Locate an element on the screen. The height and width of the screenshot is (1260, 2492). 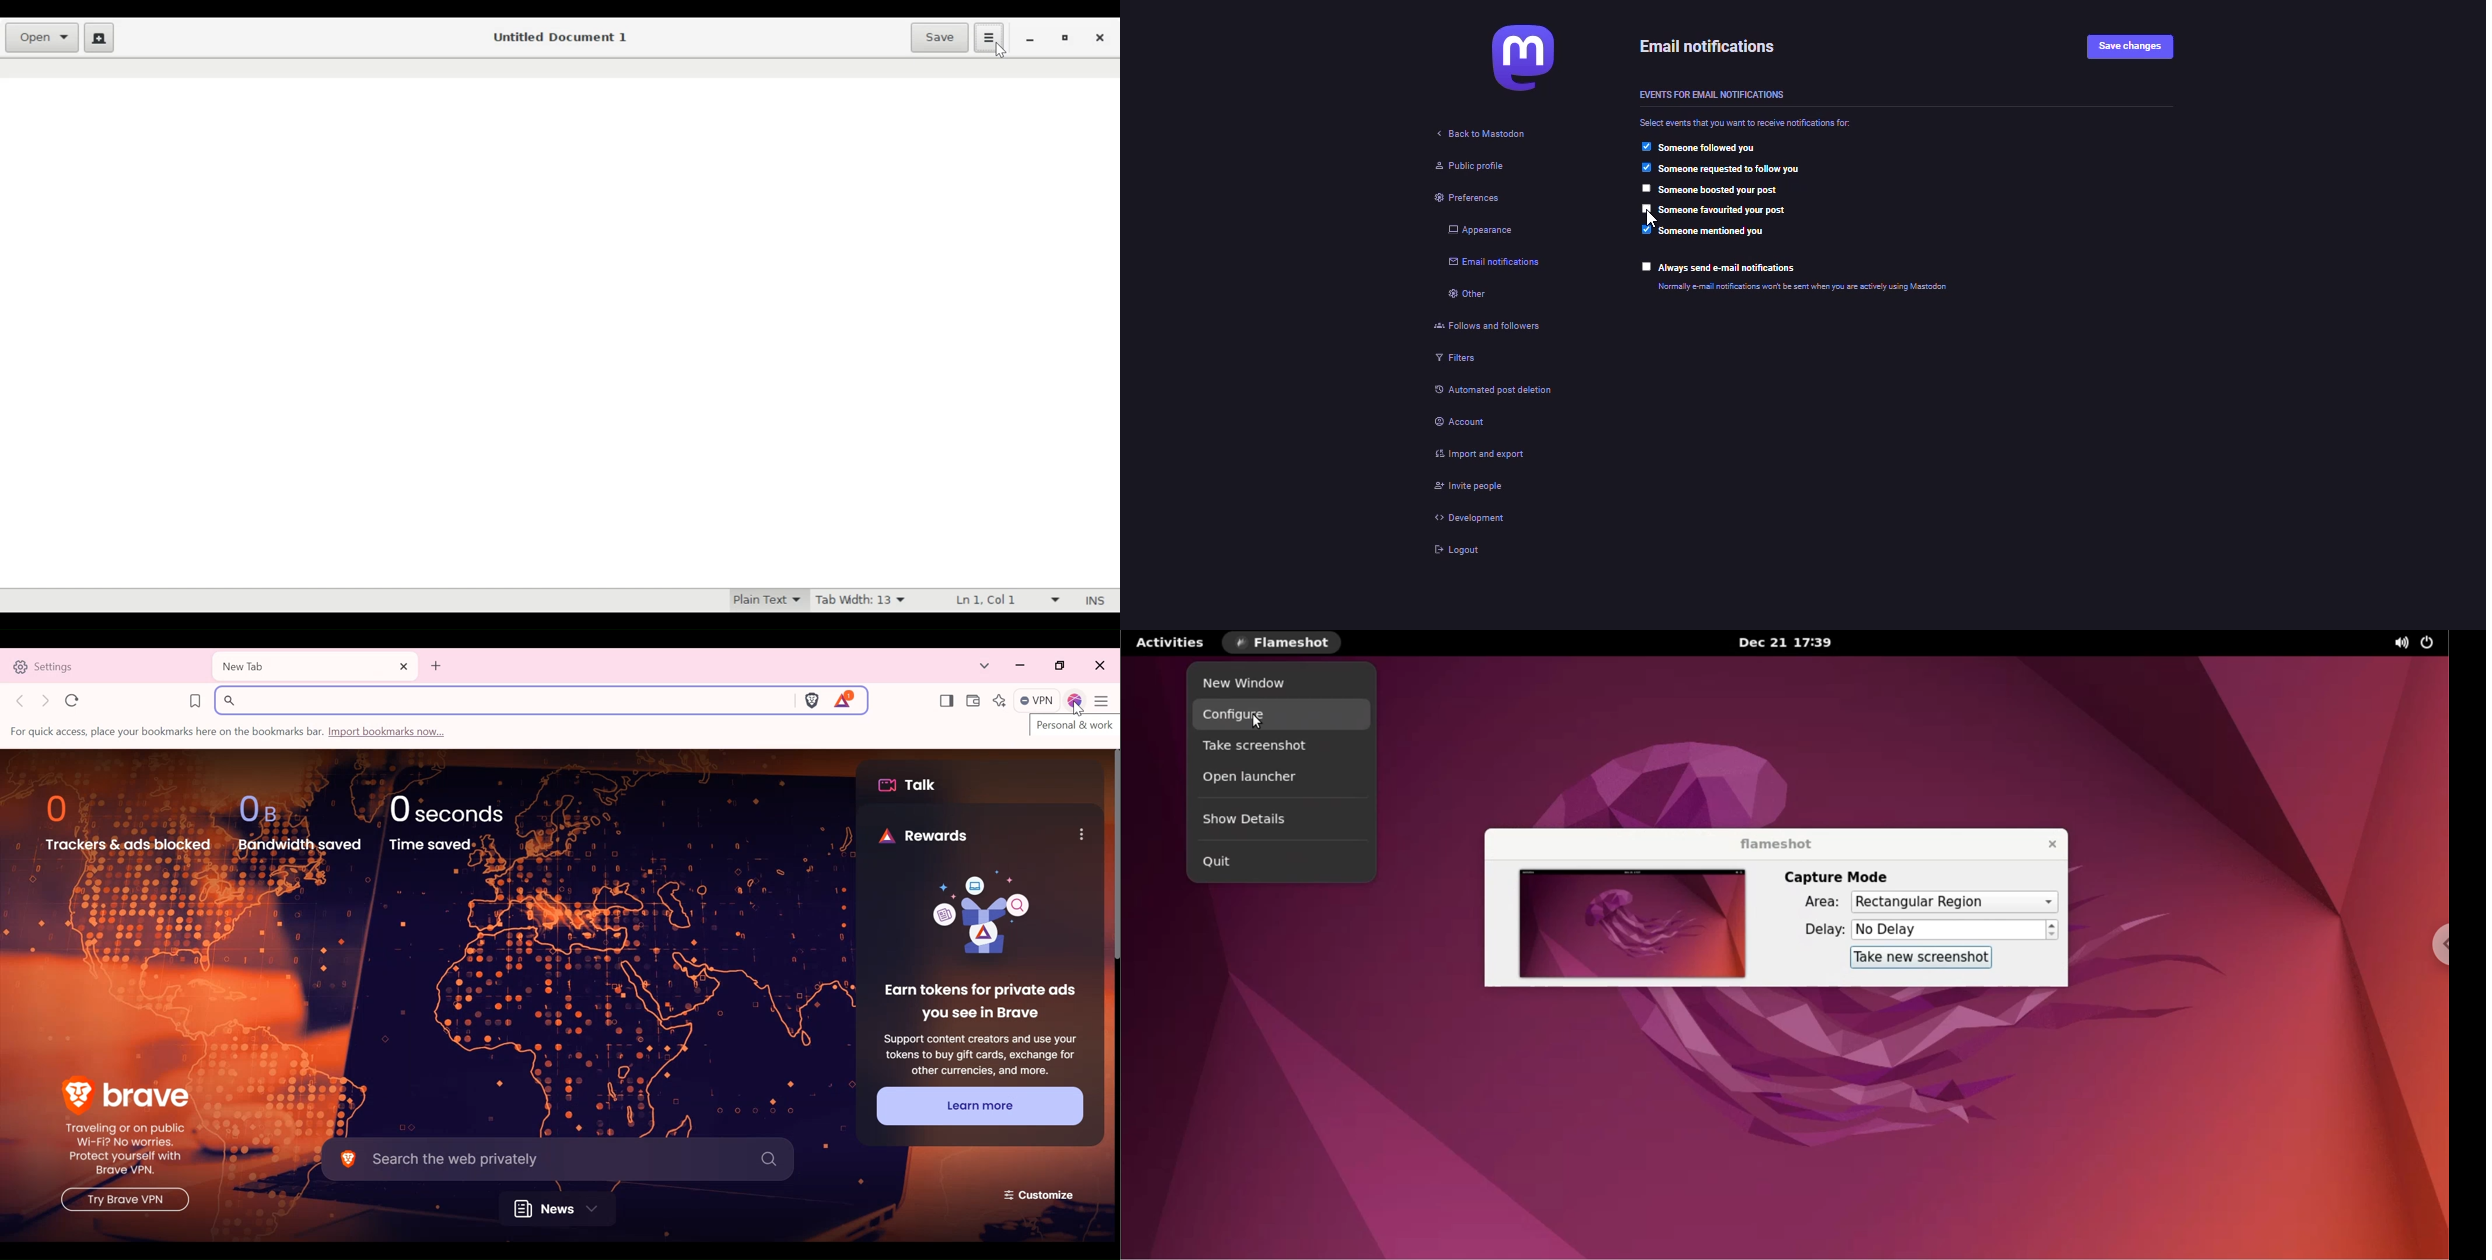
preferences is located at coordinates (1457, 199).